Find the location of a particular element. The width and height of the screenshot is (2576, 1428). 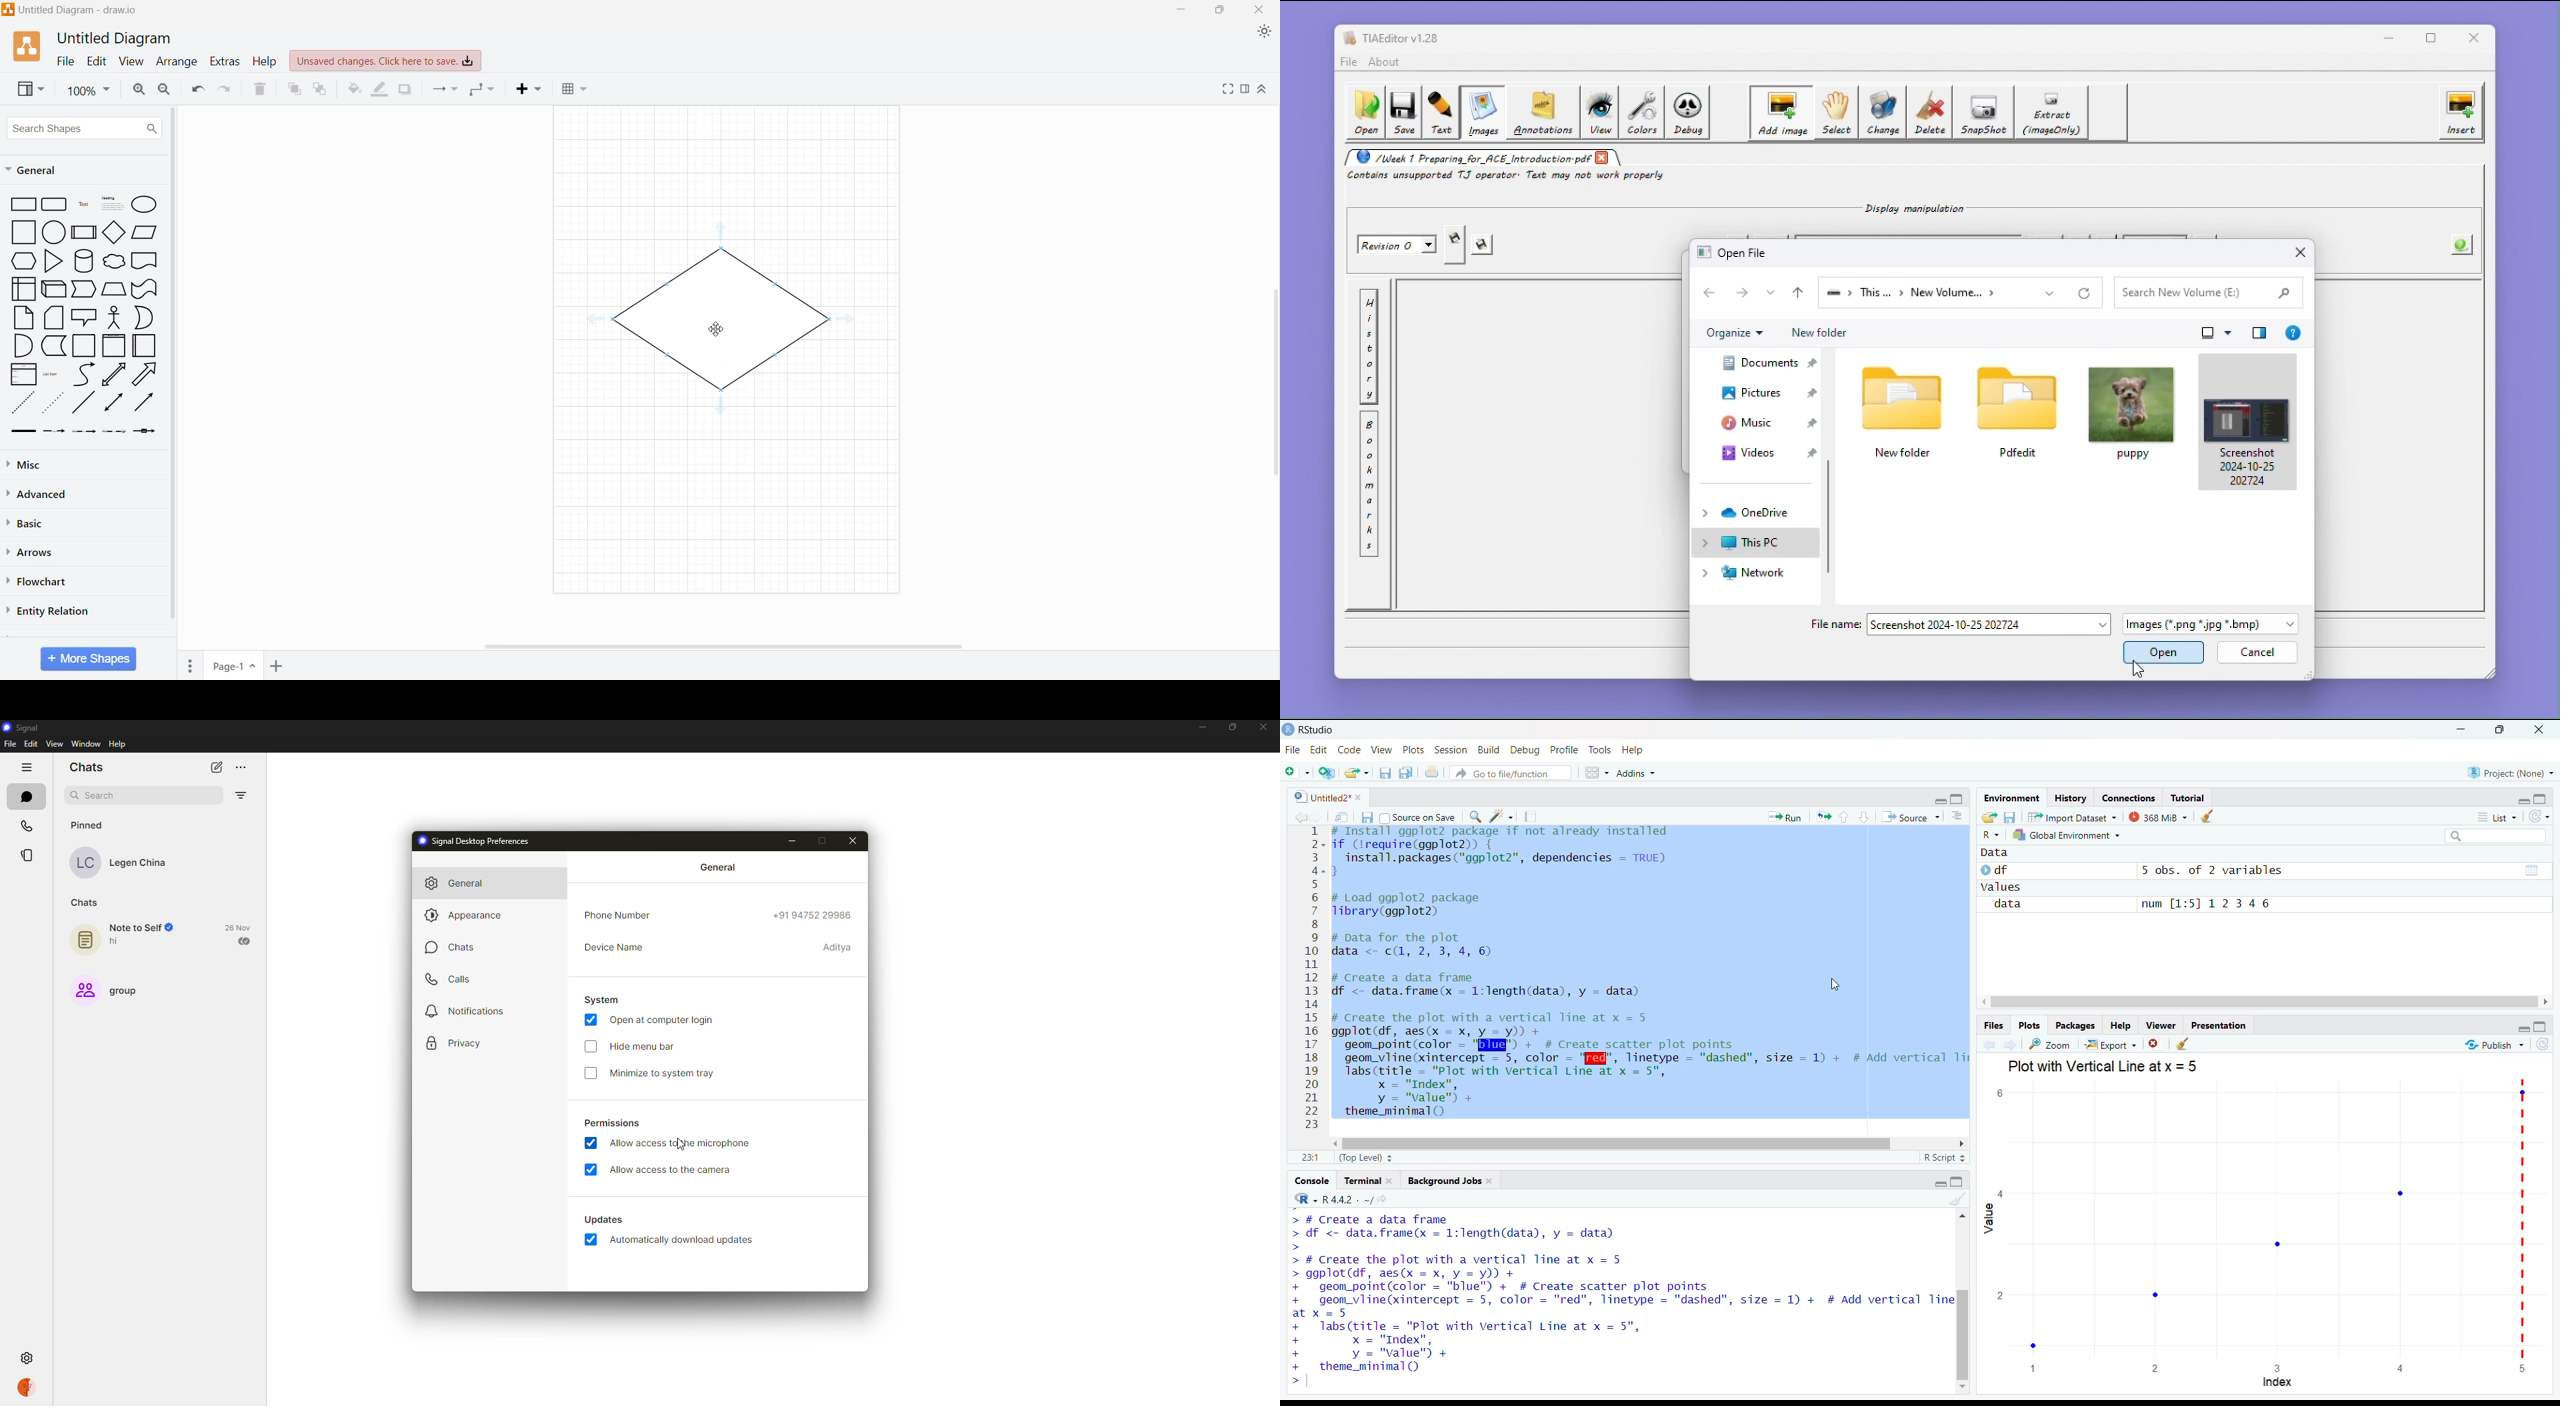

export is located at coordinates (1823, 817).